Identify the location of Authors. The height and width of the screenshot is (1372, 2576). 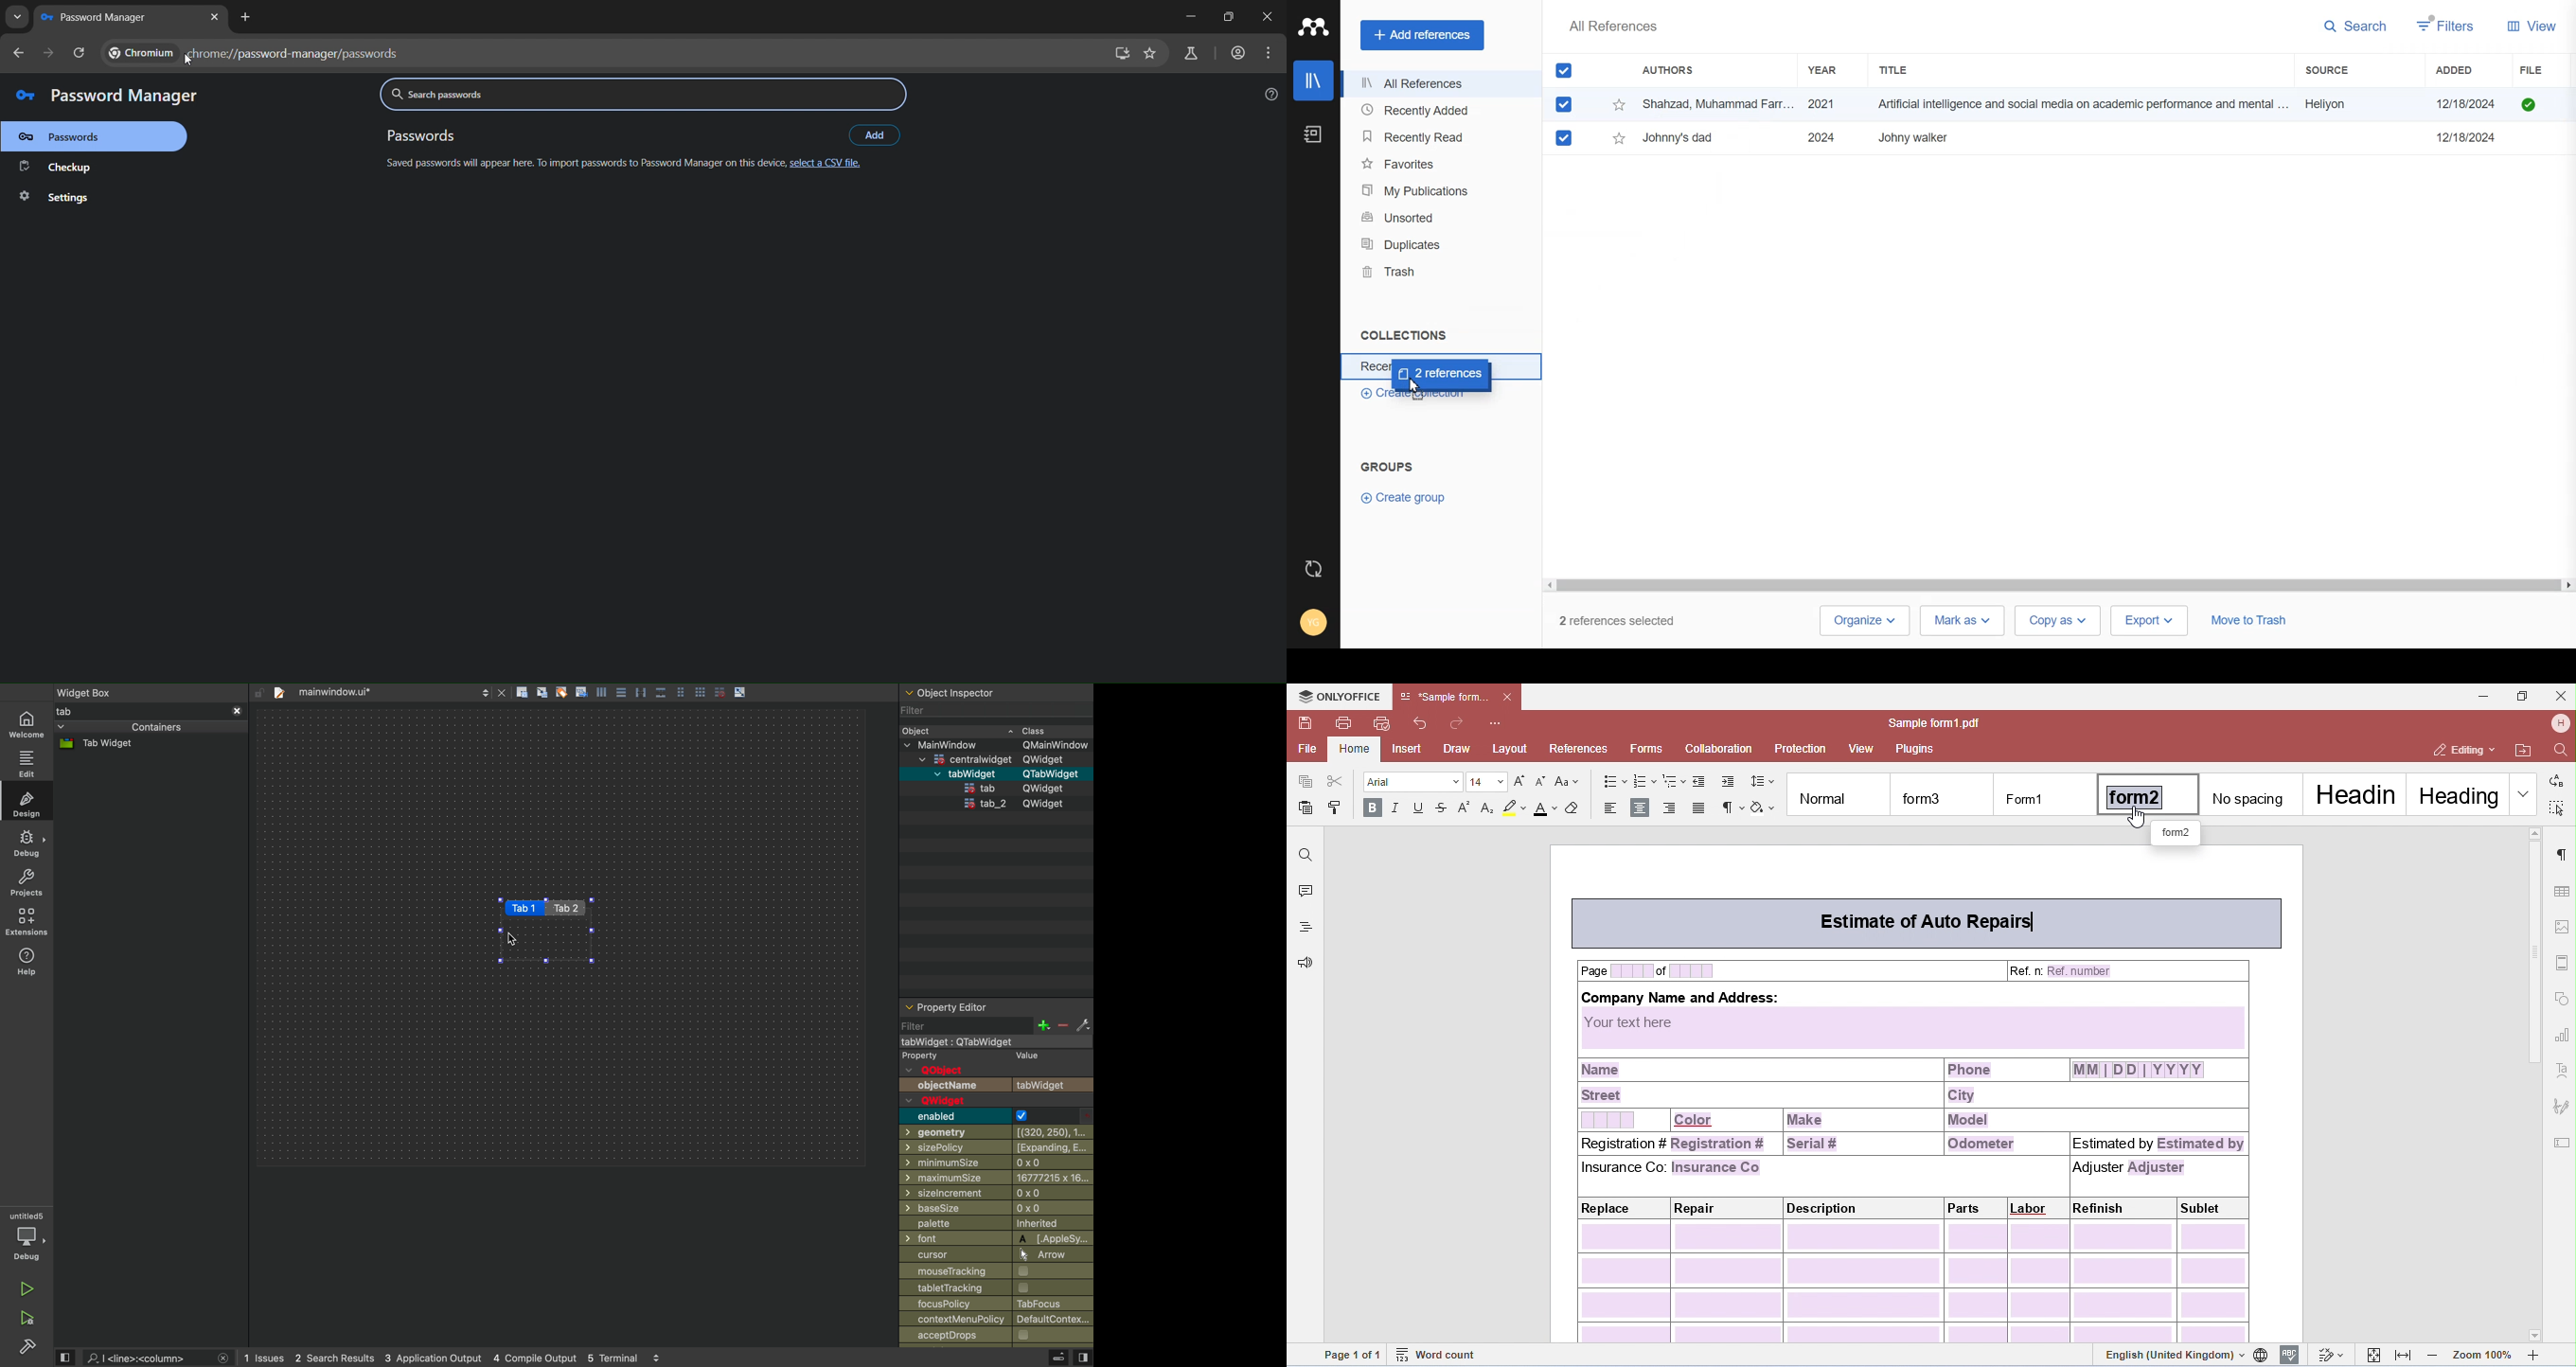
(1674, 71).